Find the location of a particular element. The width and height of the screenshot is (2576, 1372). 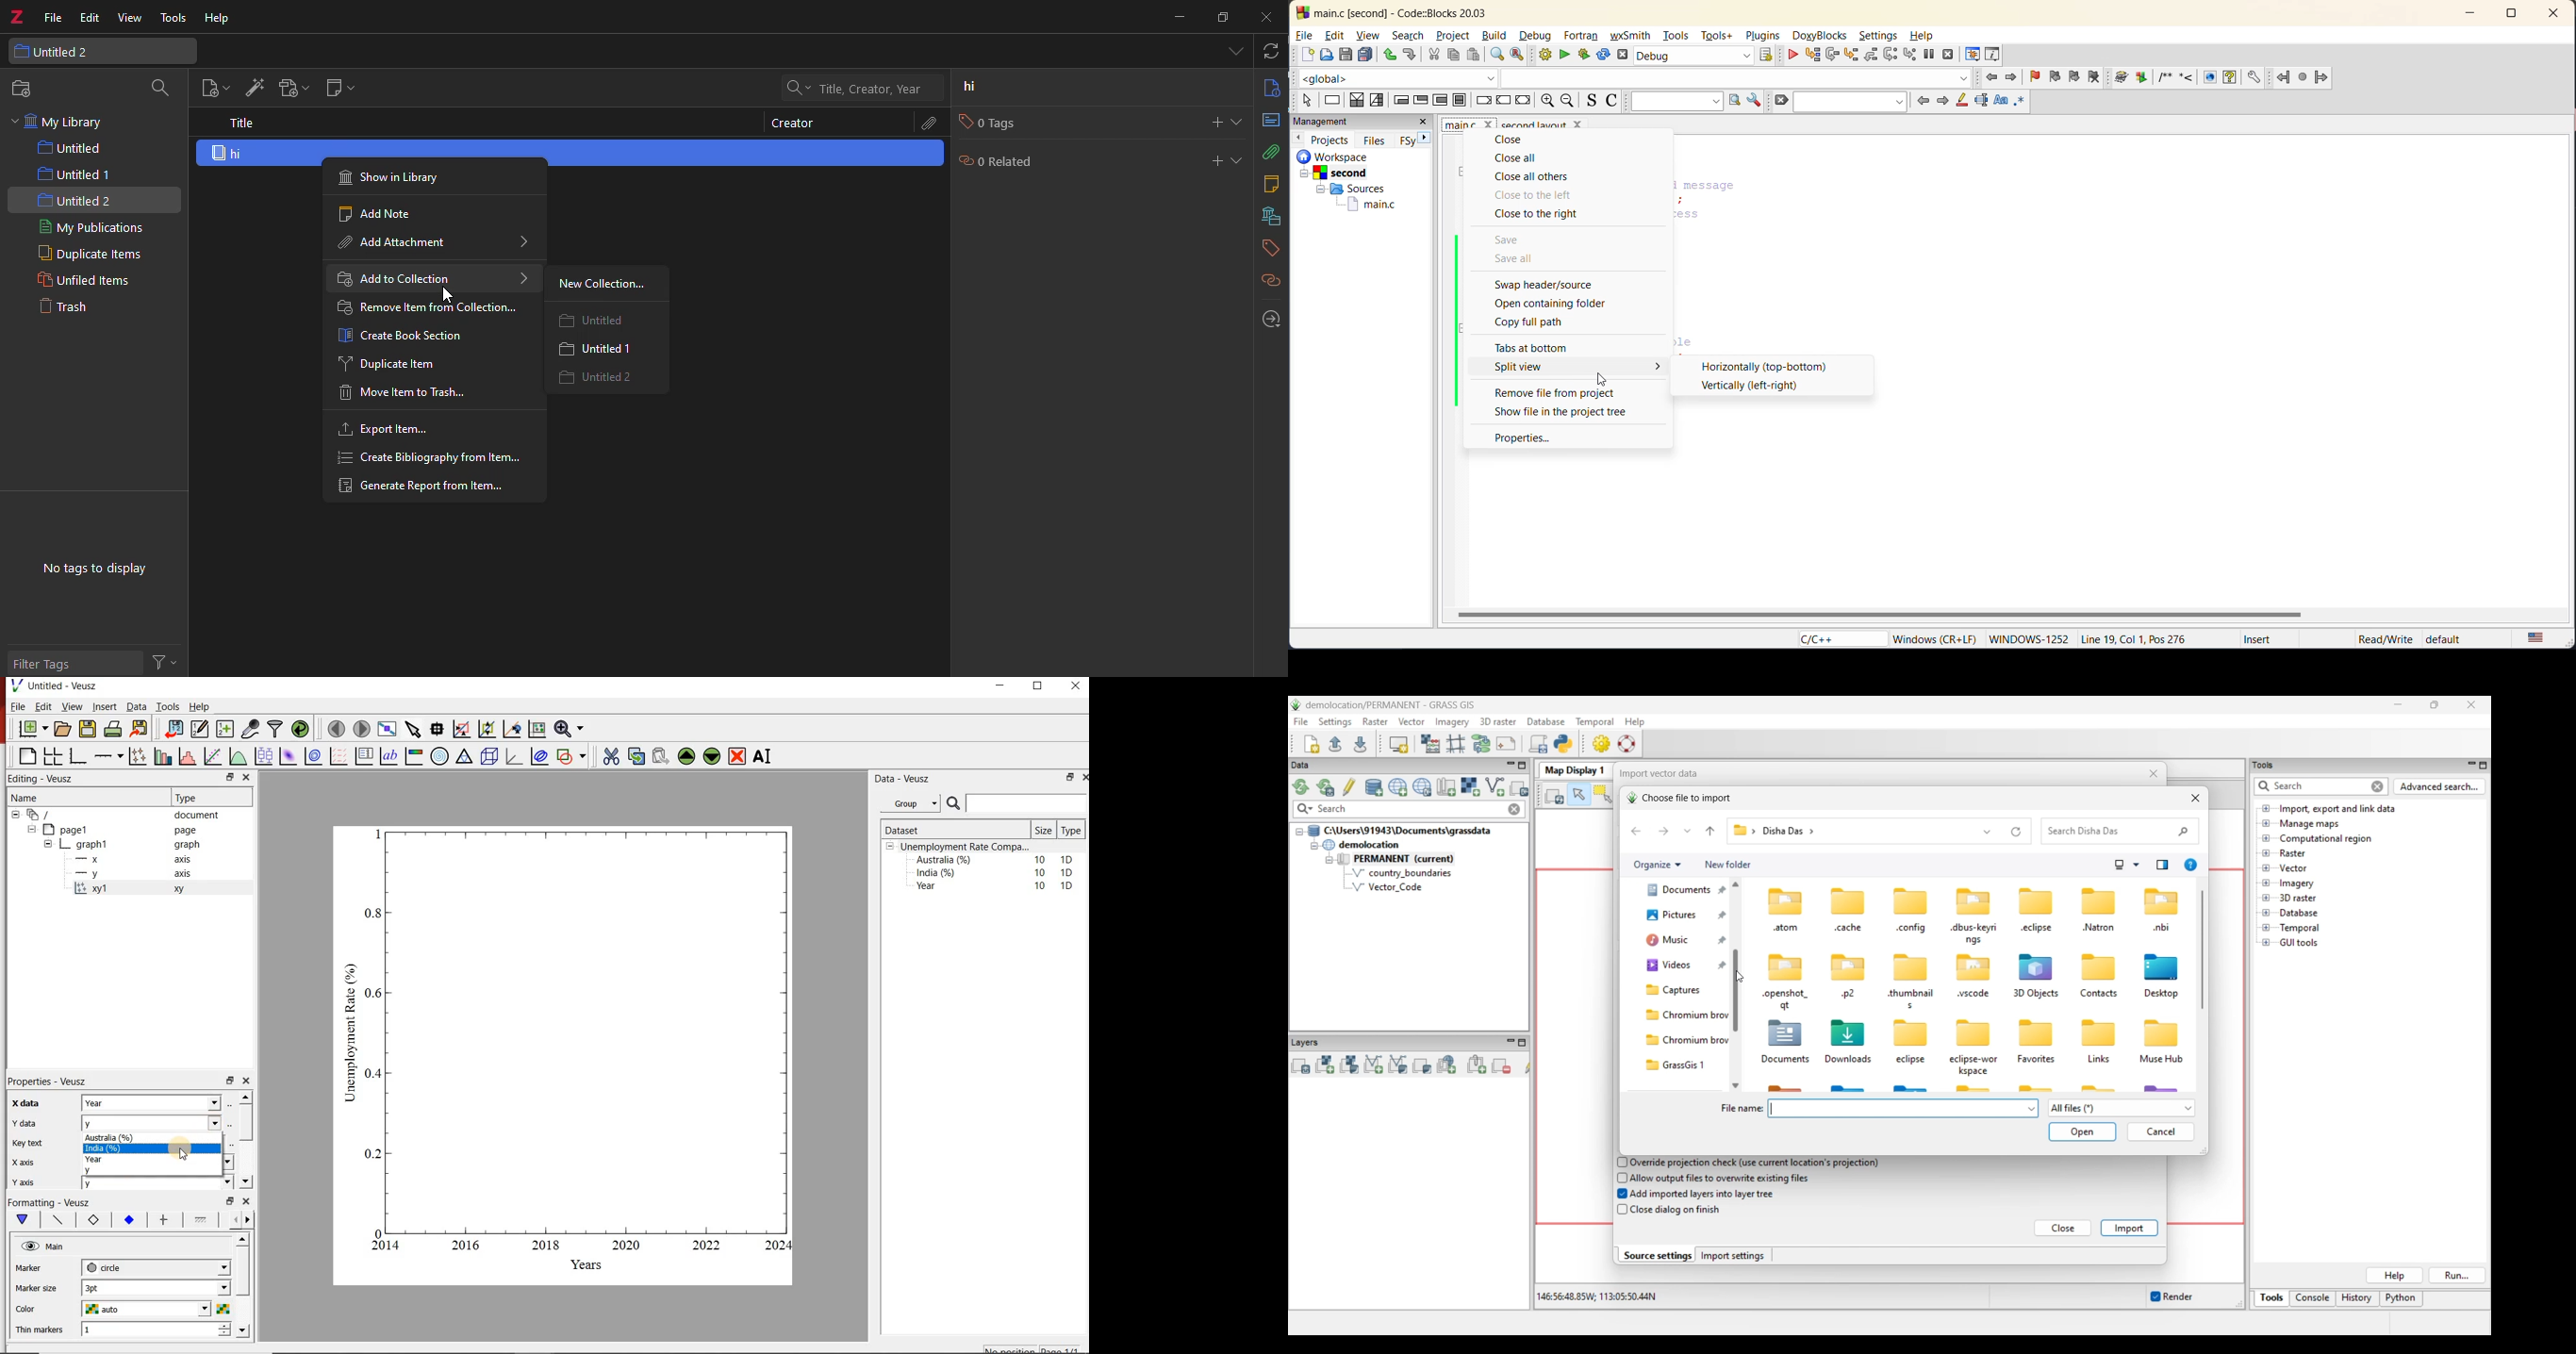

close all is located at coordinates (1518, 158).